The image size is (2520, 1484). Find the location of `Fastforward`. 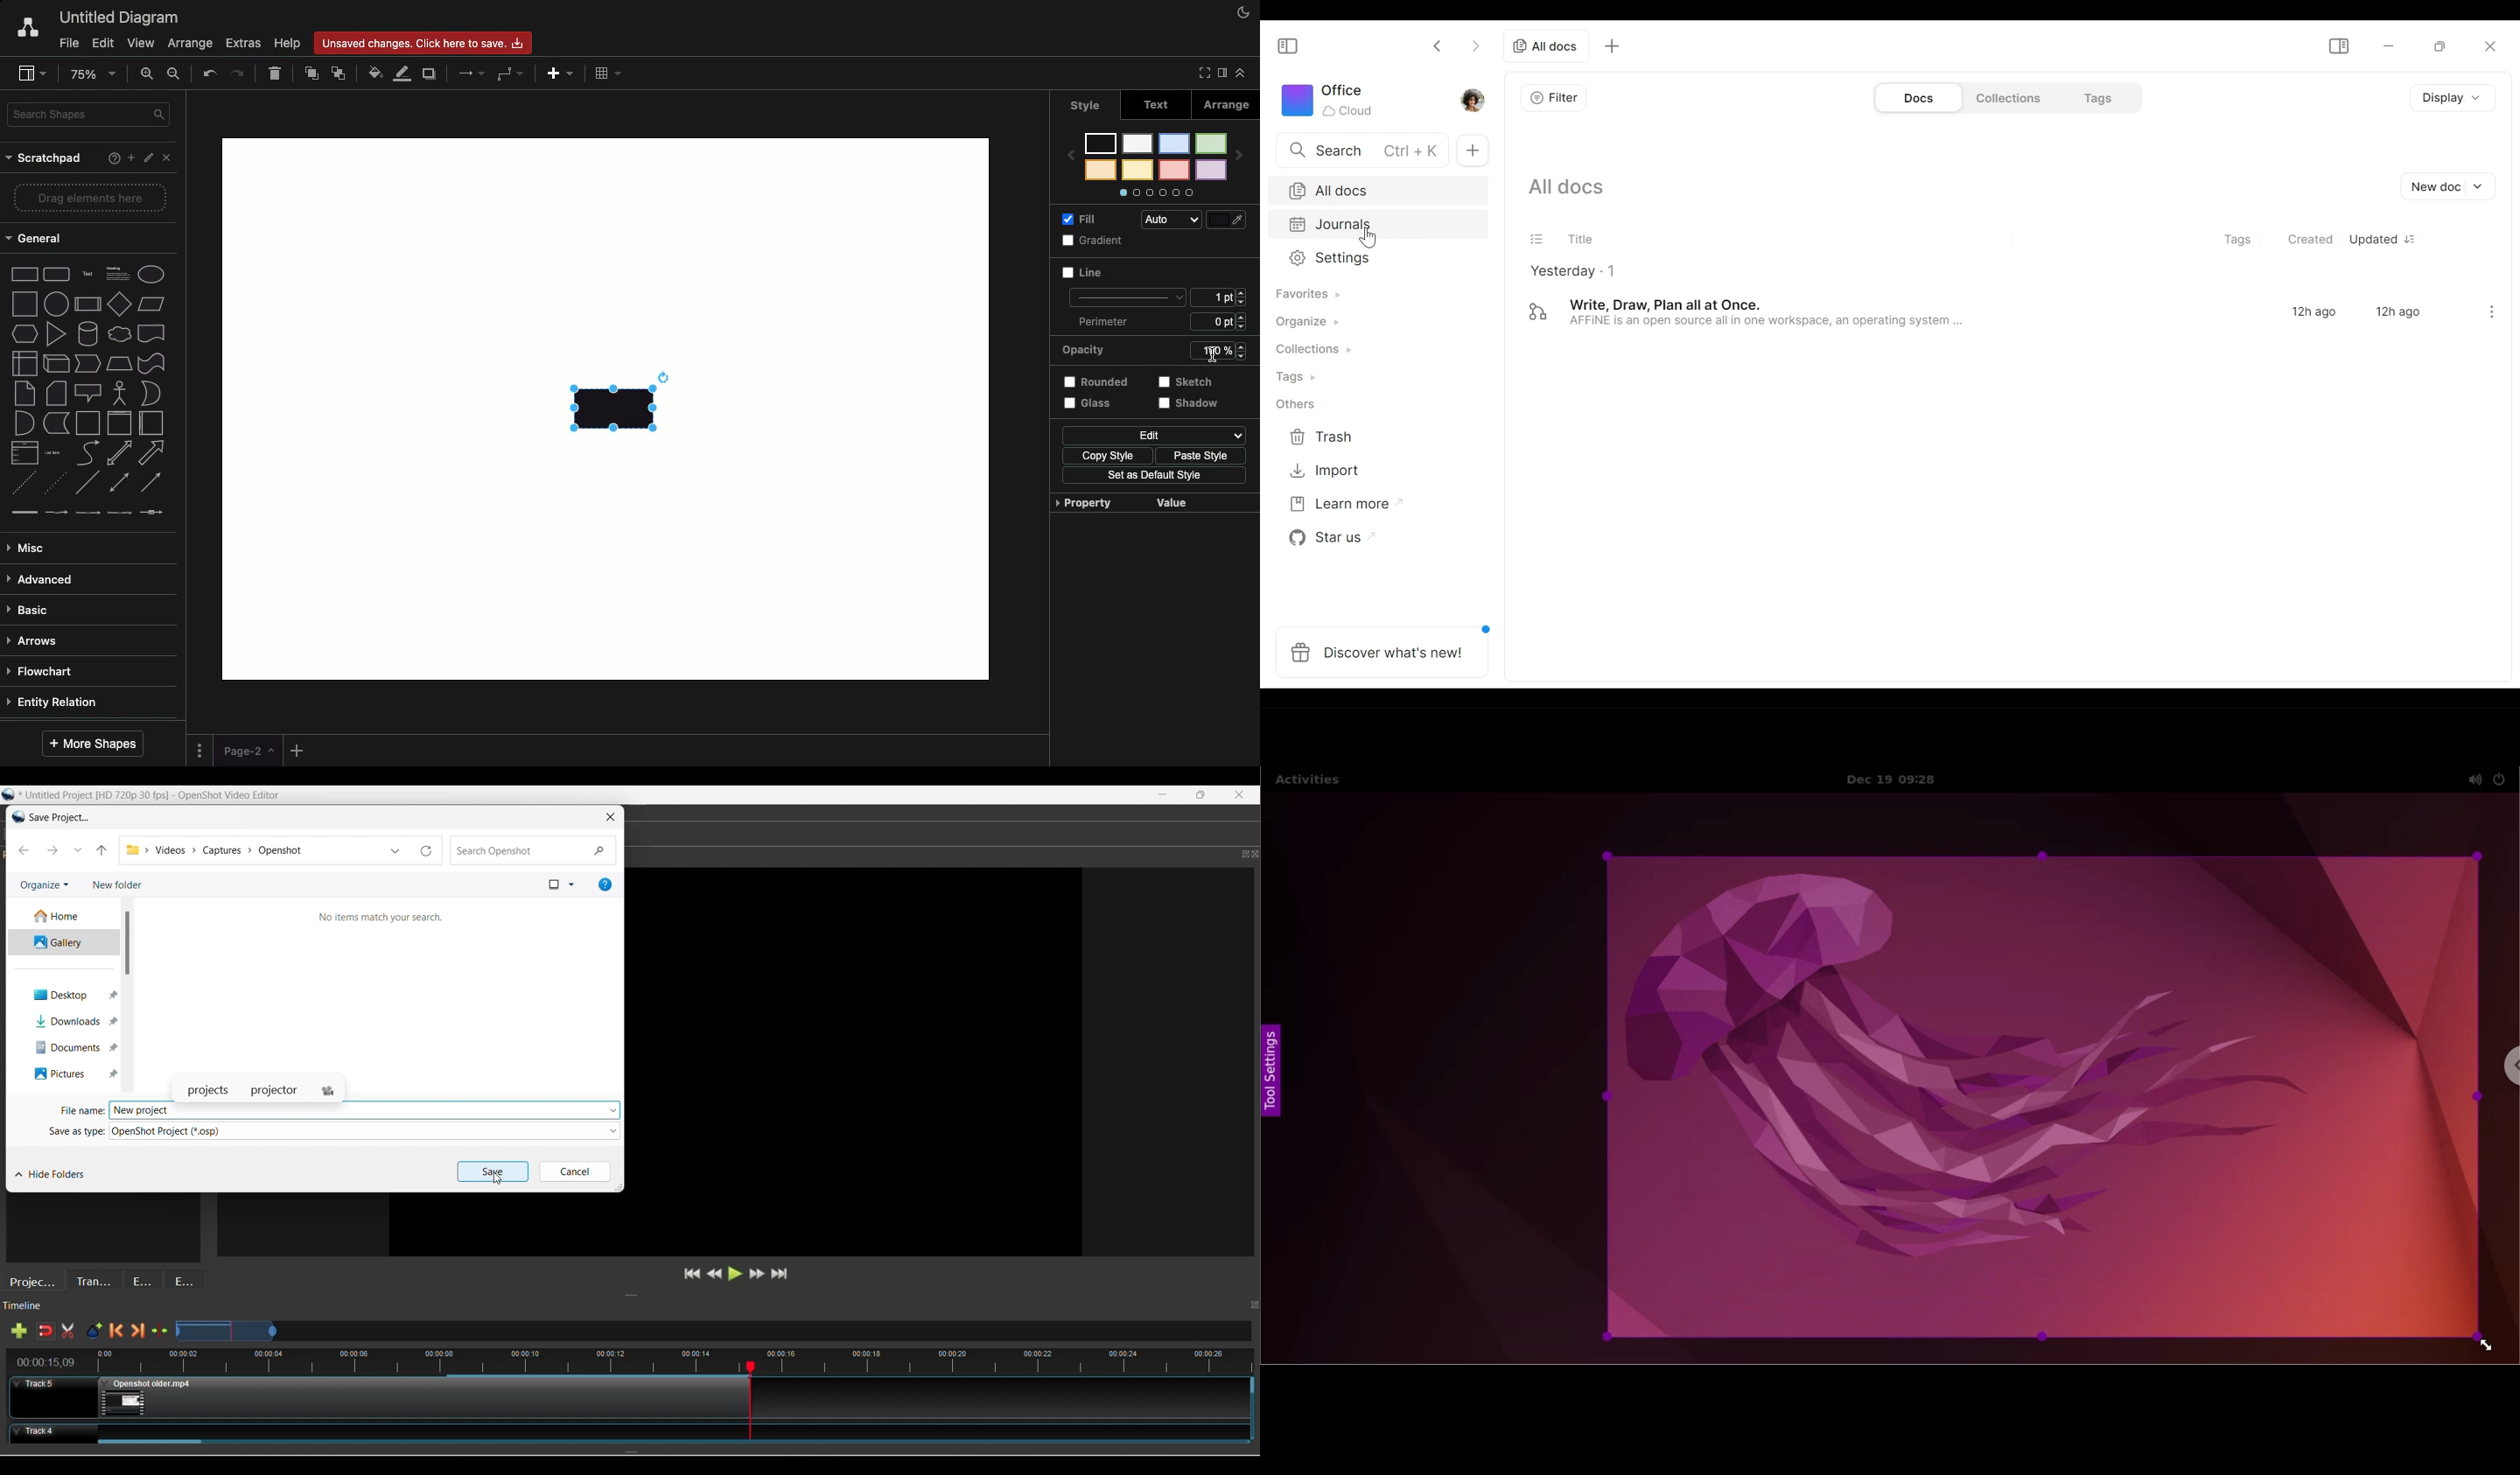

Fastforward is located at coordinates (757, 1274).